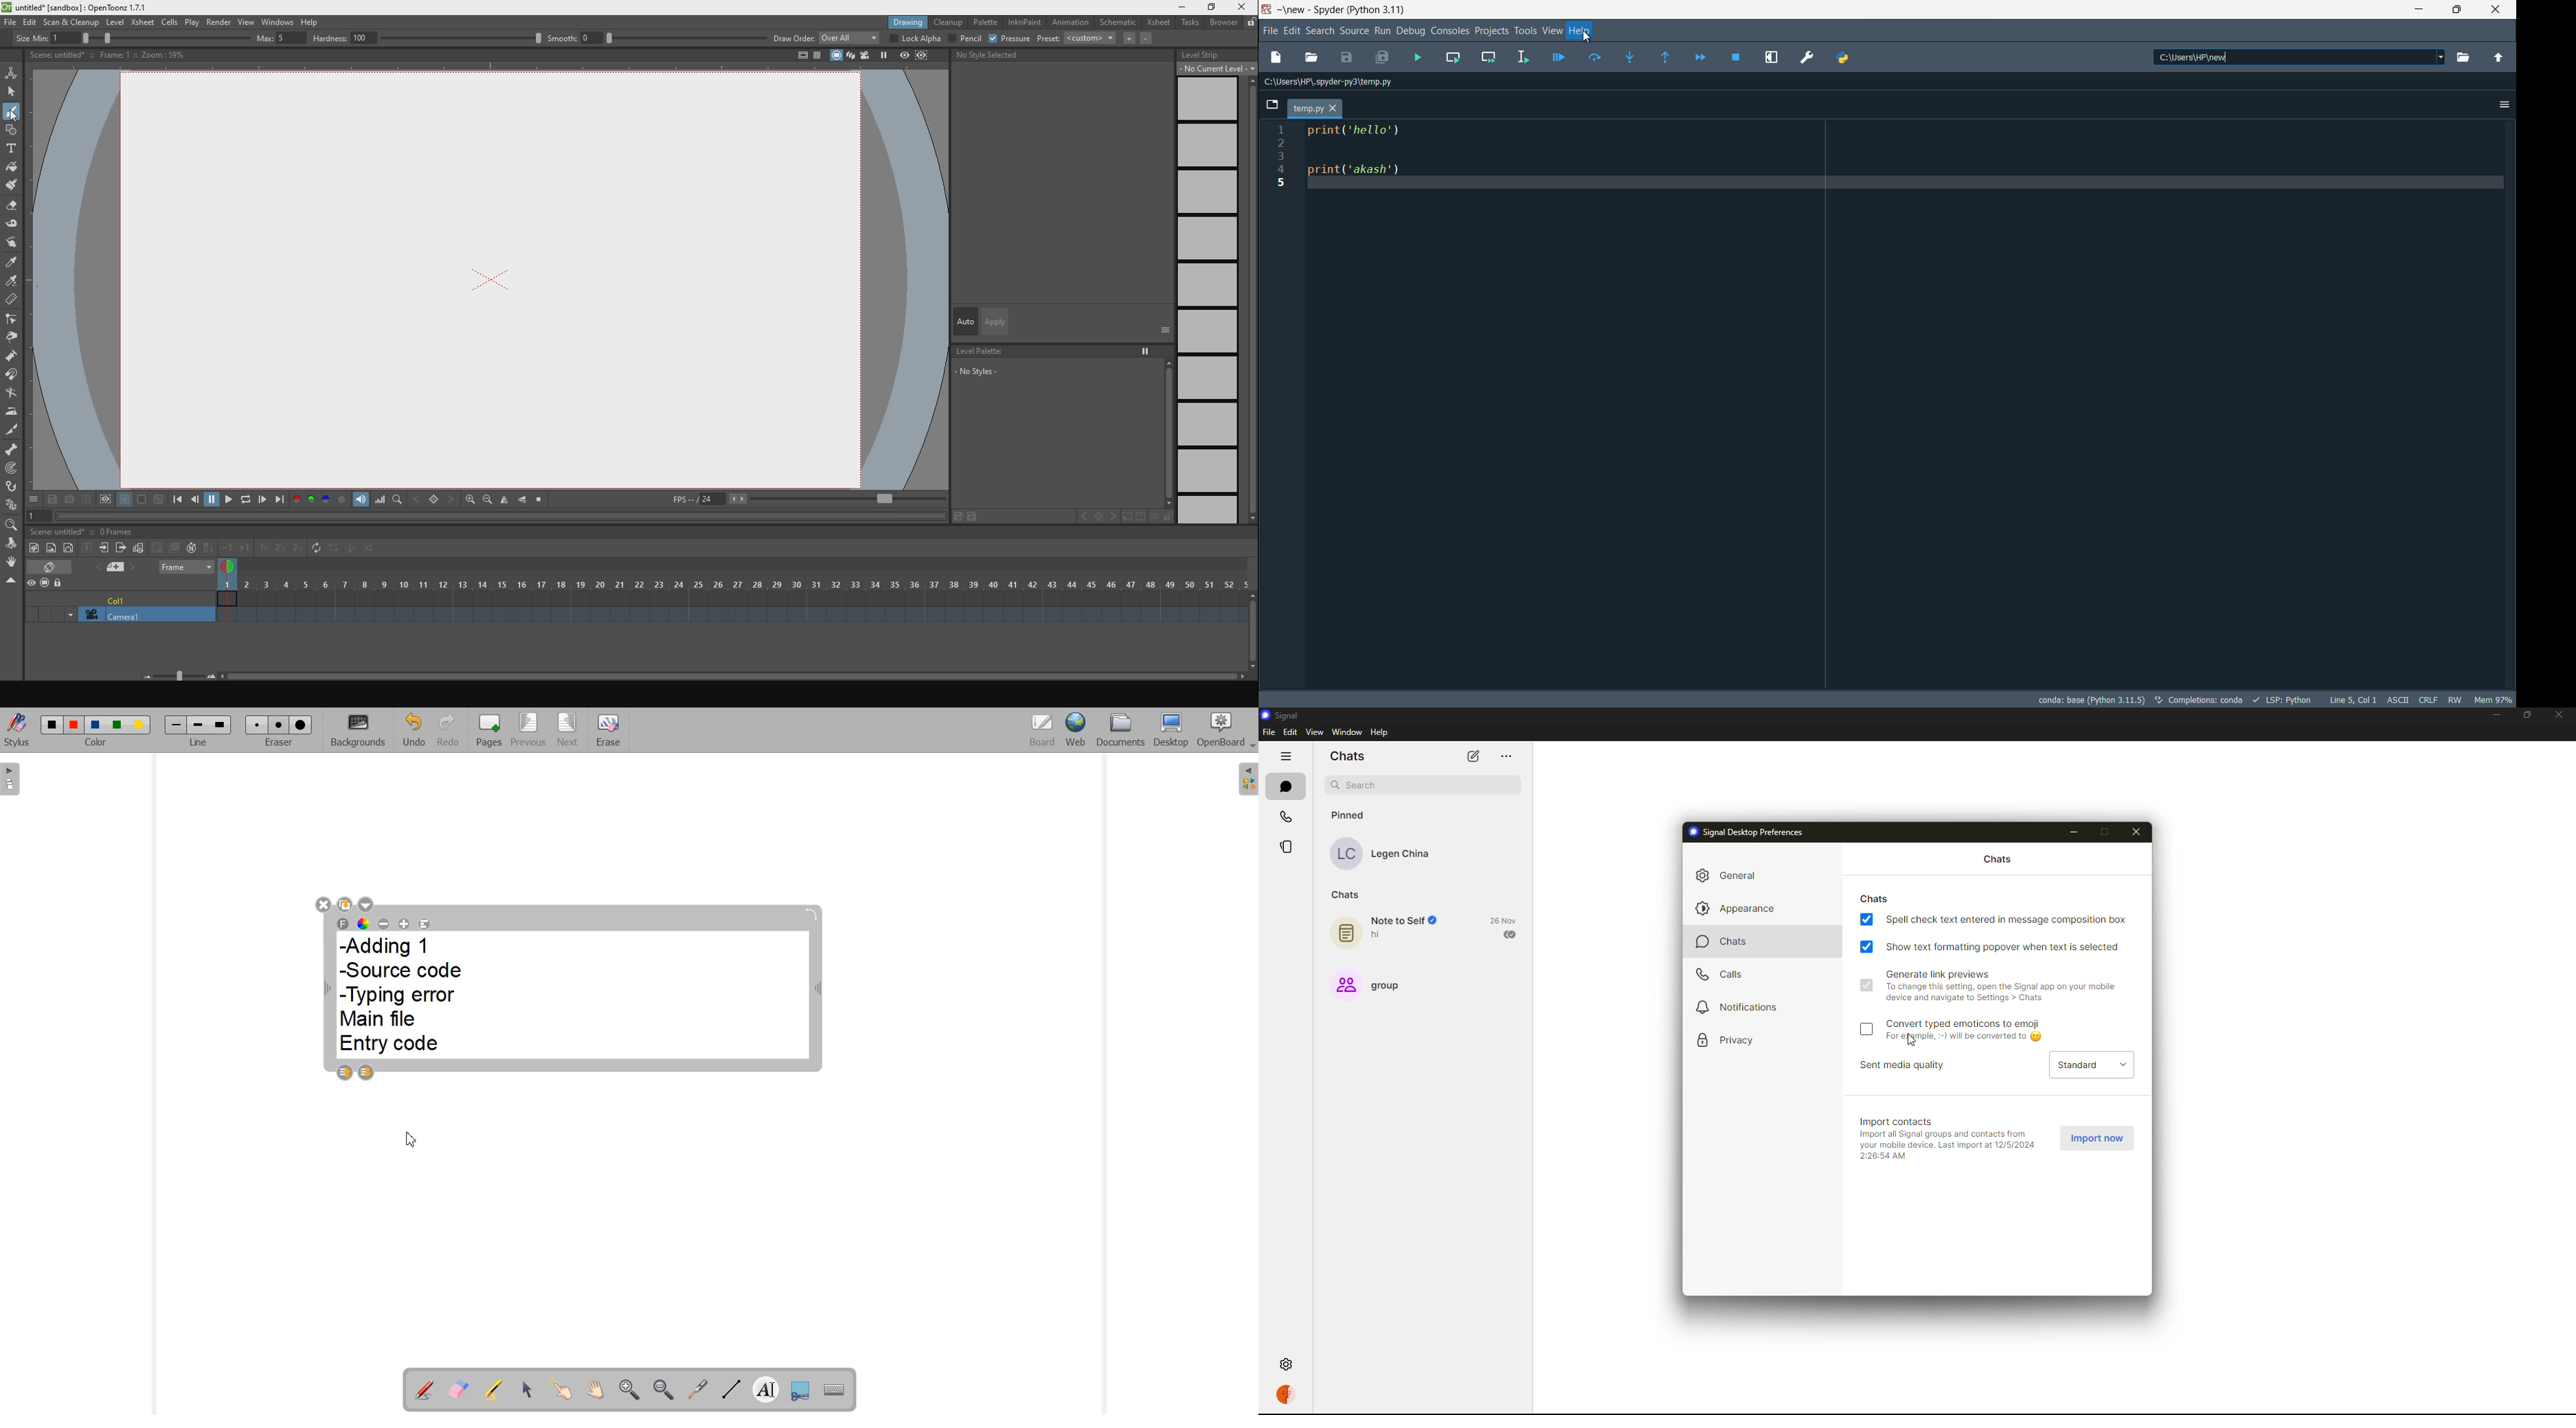  Describe the element at coordinates (2006, 947) in the screenshot. I see `show text formatting popover when text is selected` at that location.